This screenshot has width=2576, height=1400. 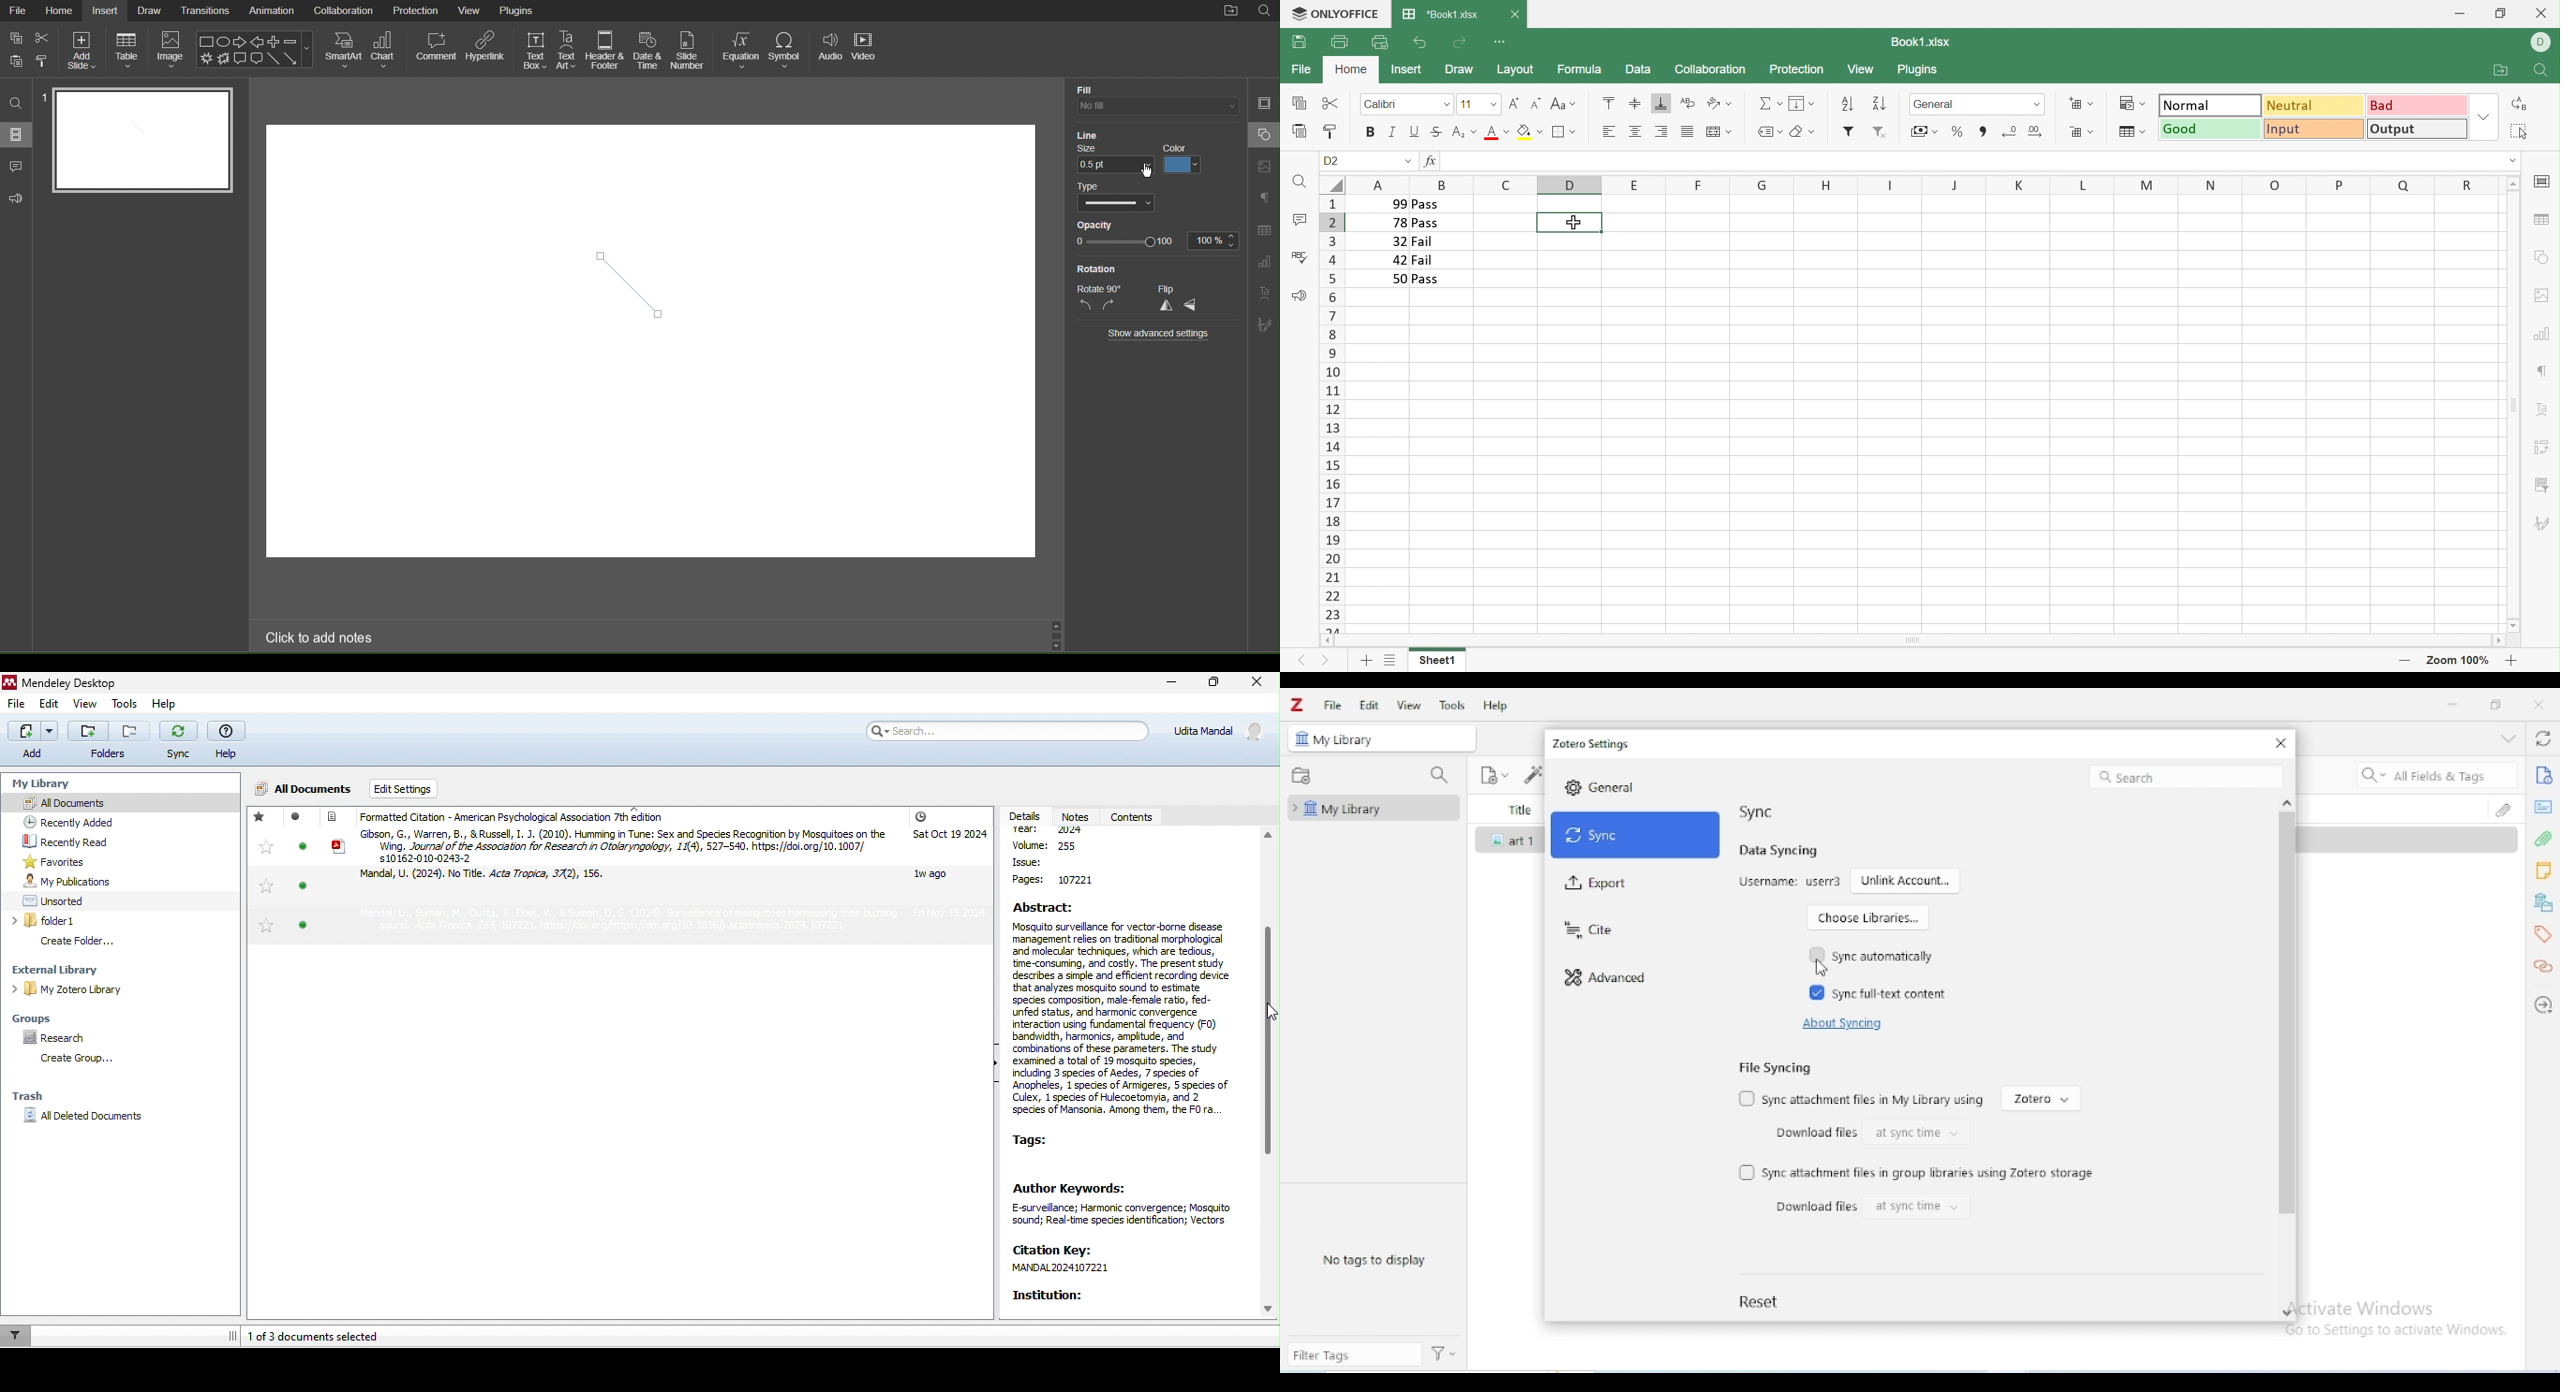 What do you see at coordinates (1915, 1207) in the screenshot?
I see `at sync time` at bounding box center [1915, 1207].